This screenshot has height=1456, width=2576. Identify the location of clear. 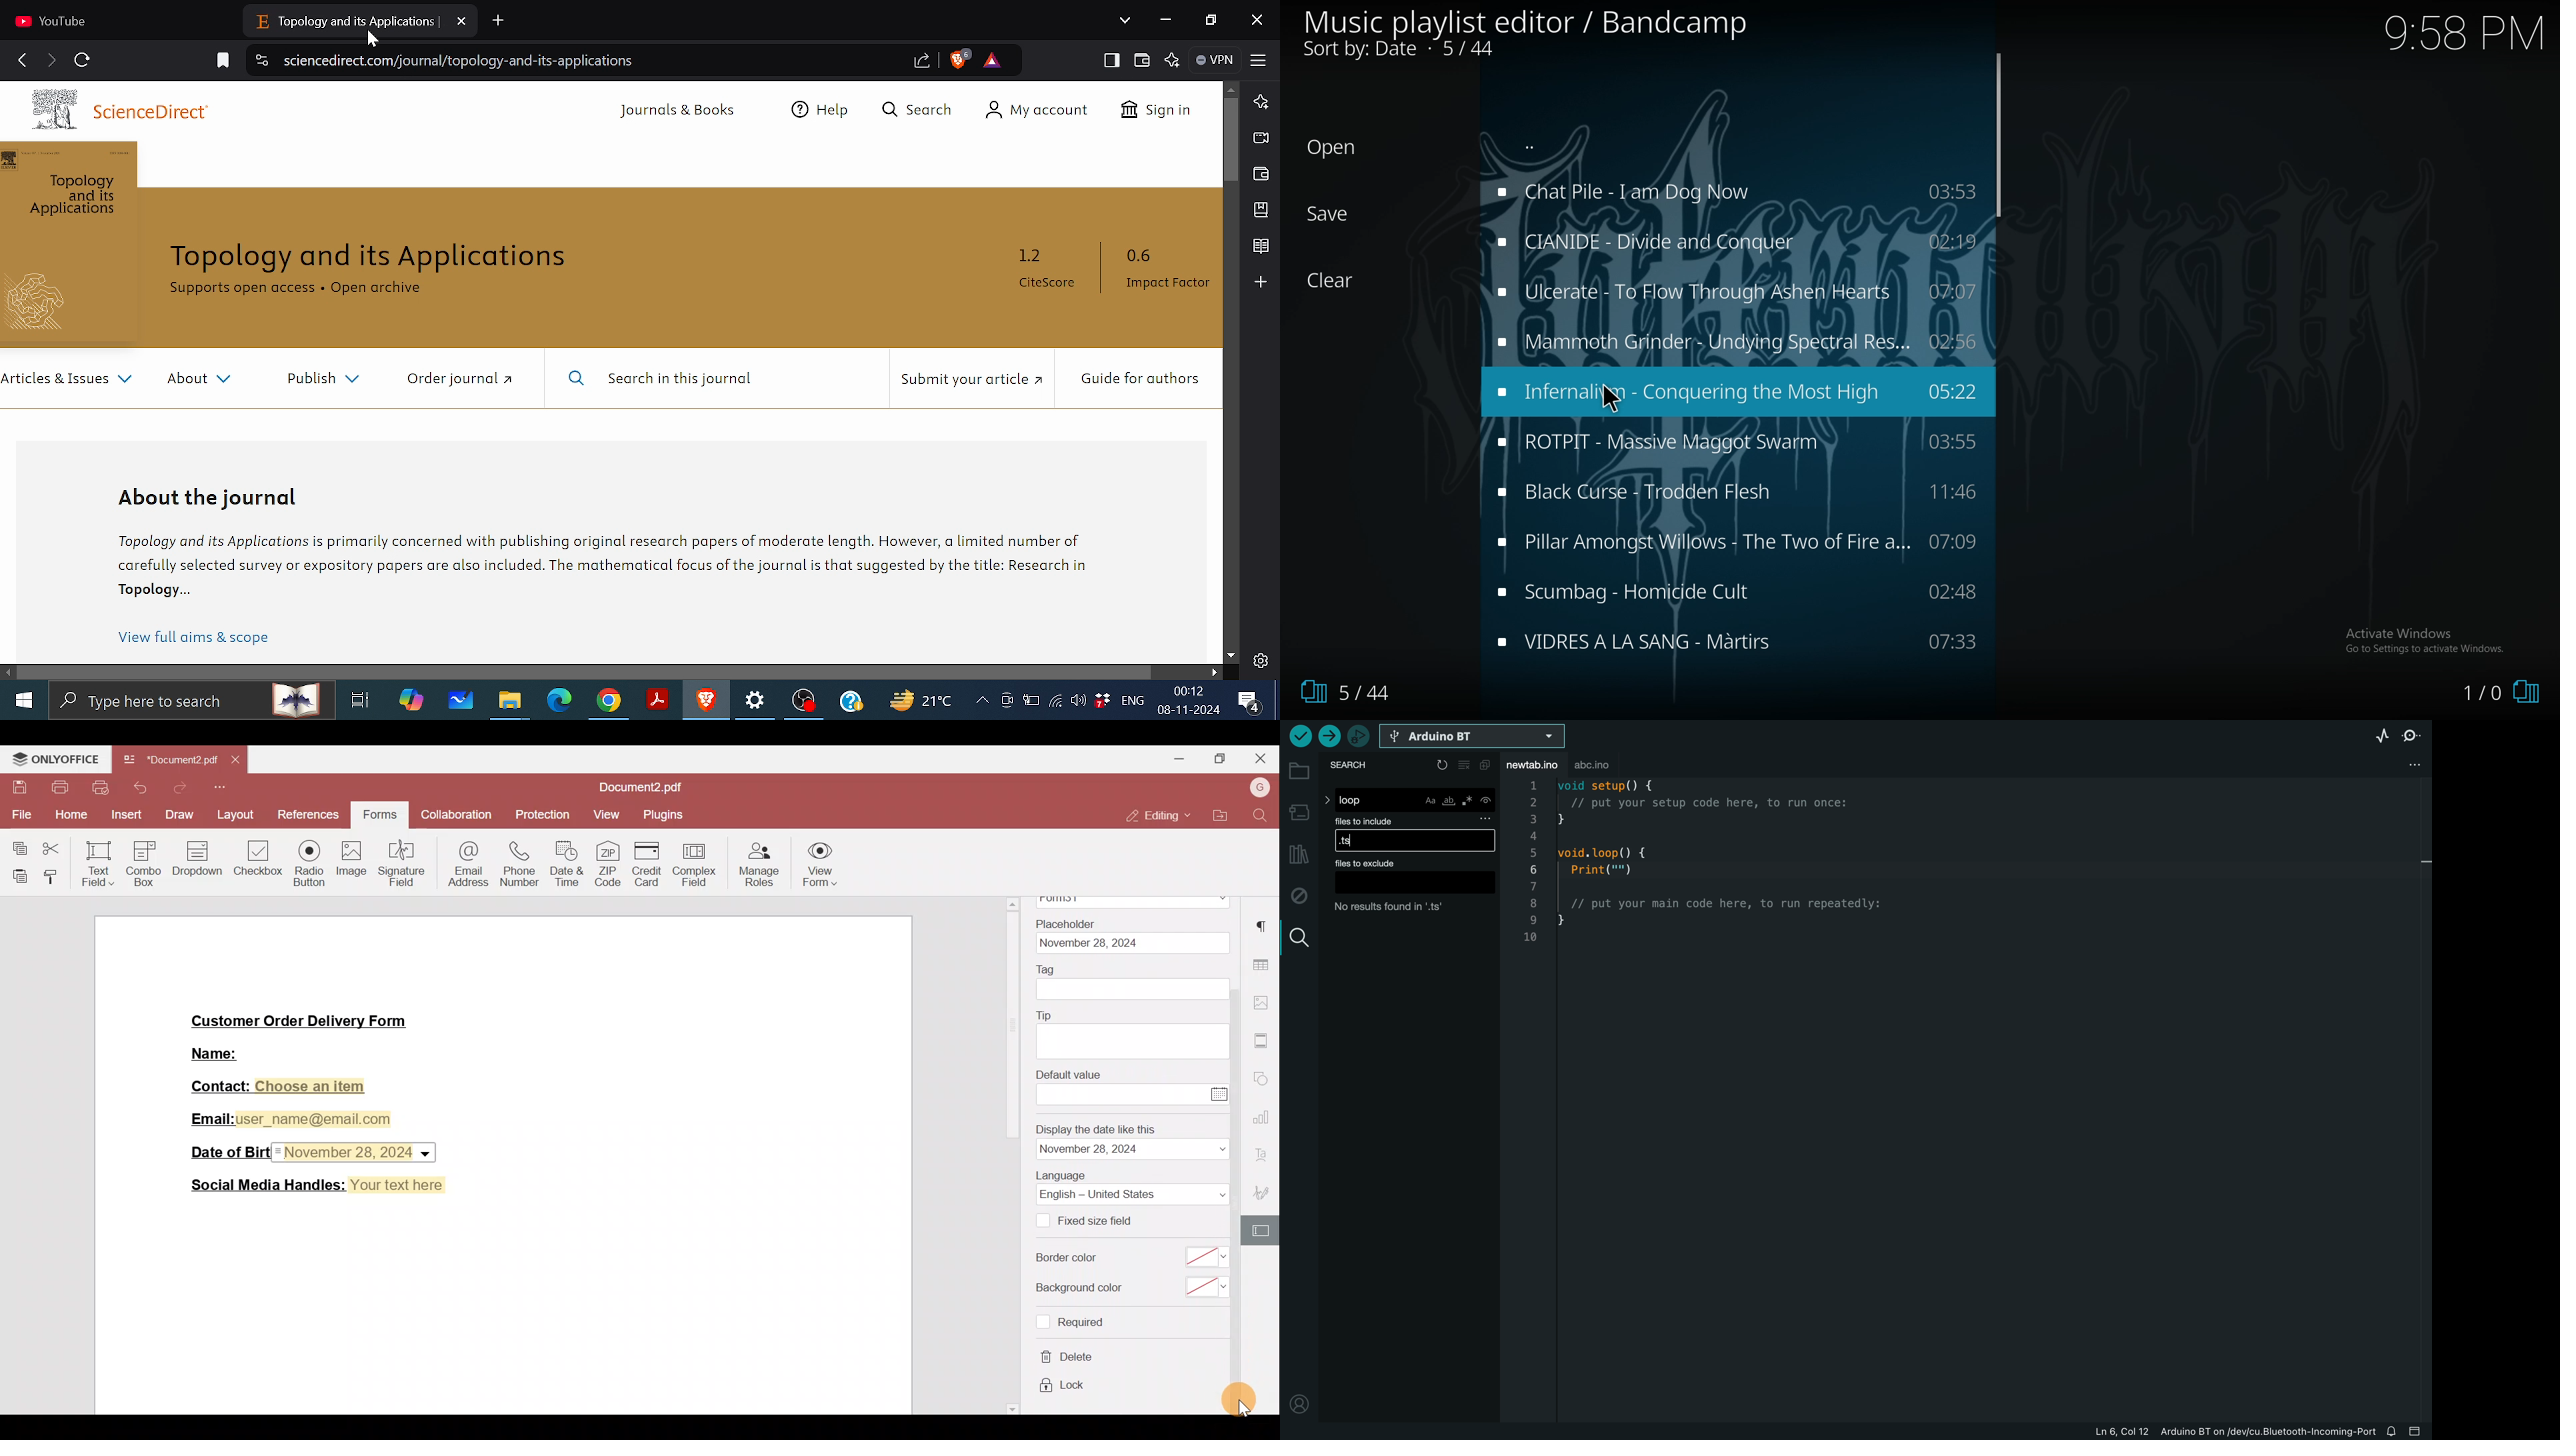
(1466, 766).